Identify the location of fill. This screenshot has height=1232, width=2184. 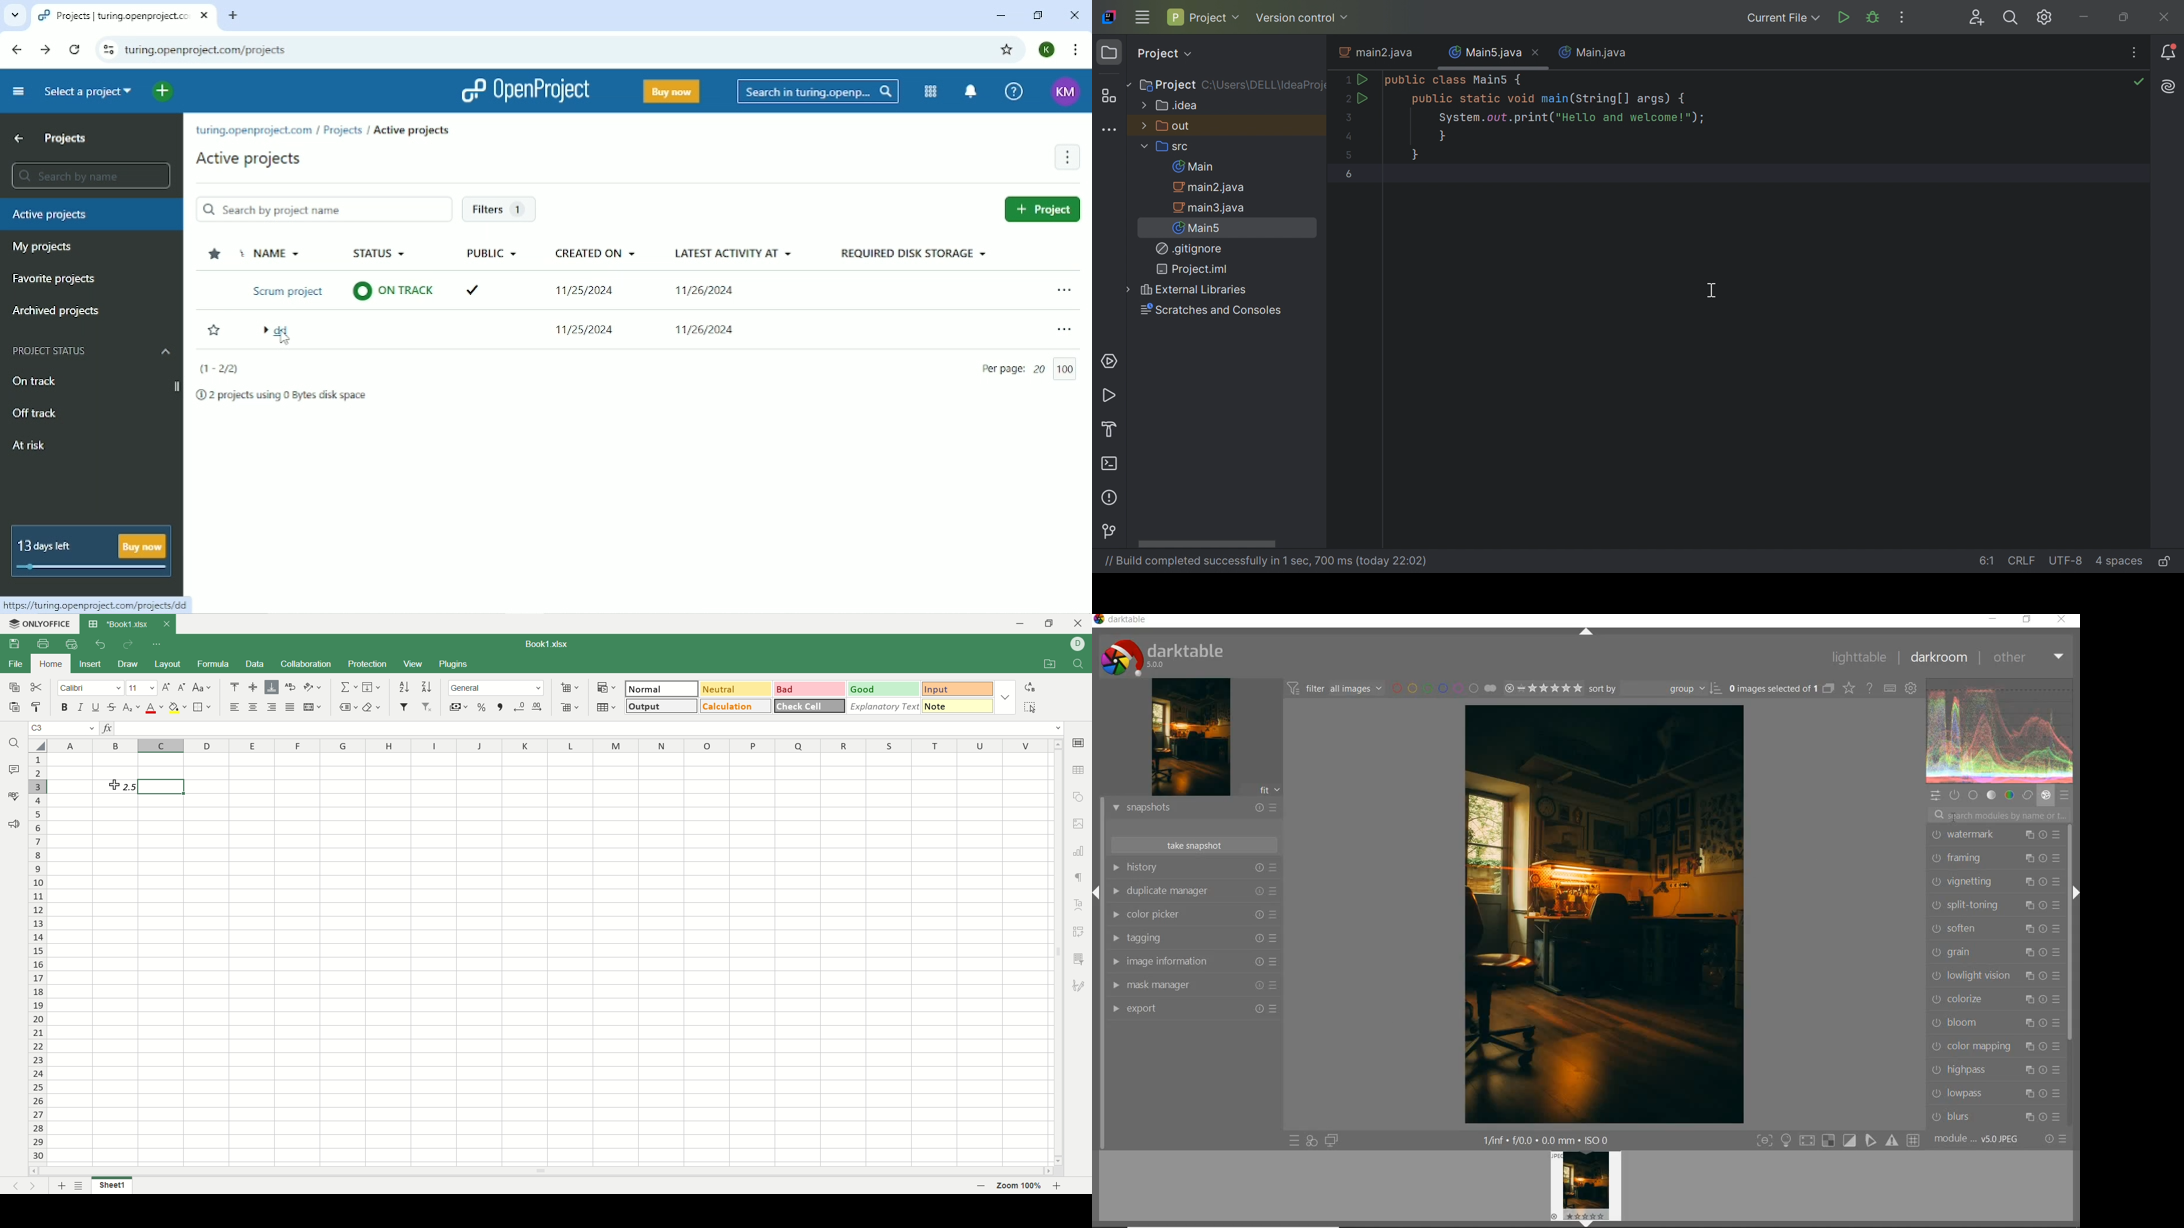
(373, 686).